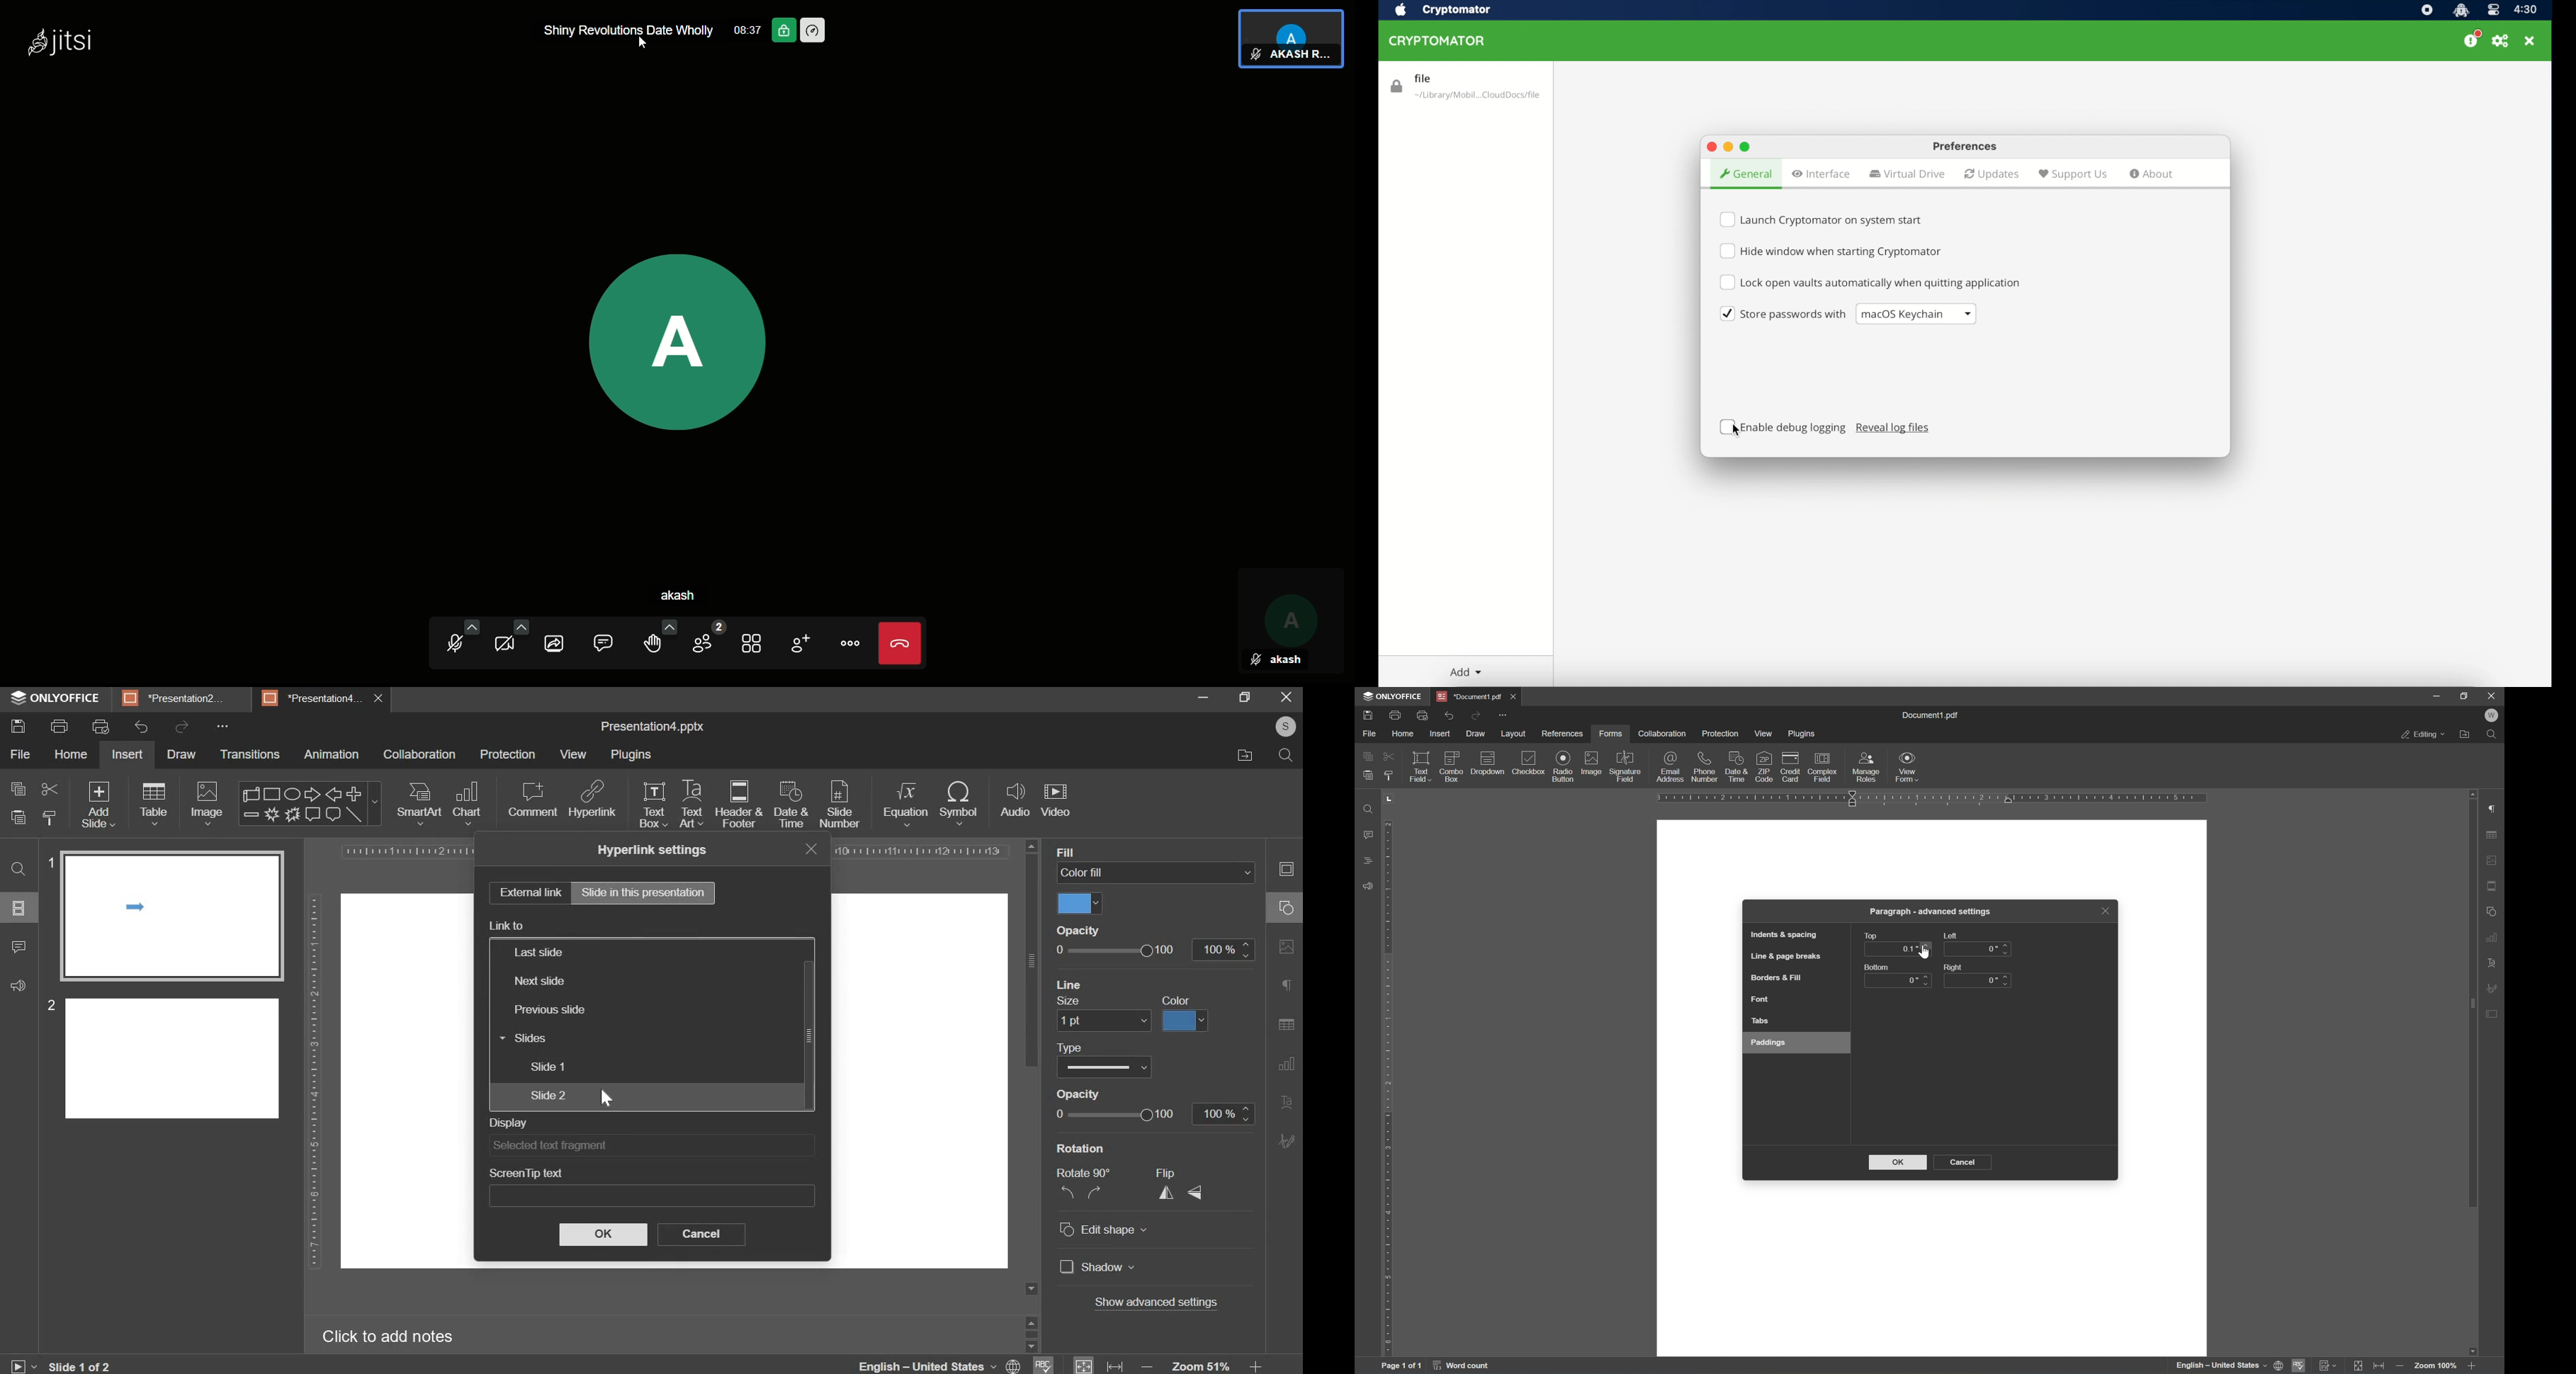 The height and width of the screenshot is (1400, 2576). Describe the element at coordinates (643, 47) in the screenshot. I see `cursor` at that location.